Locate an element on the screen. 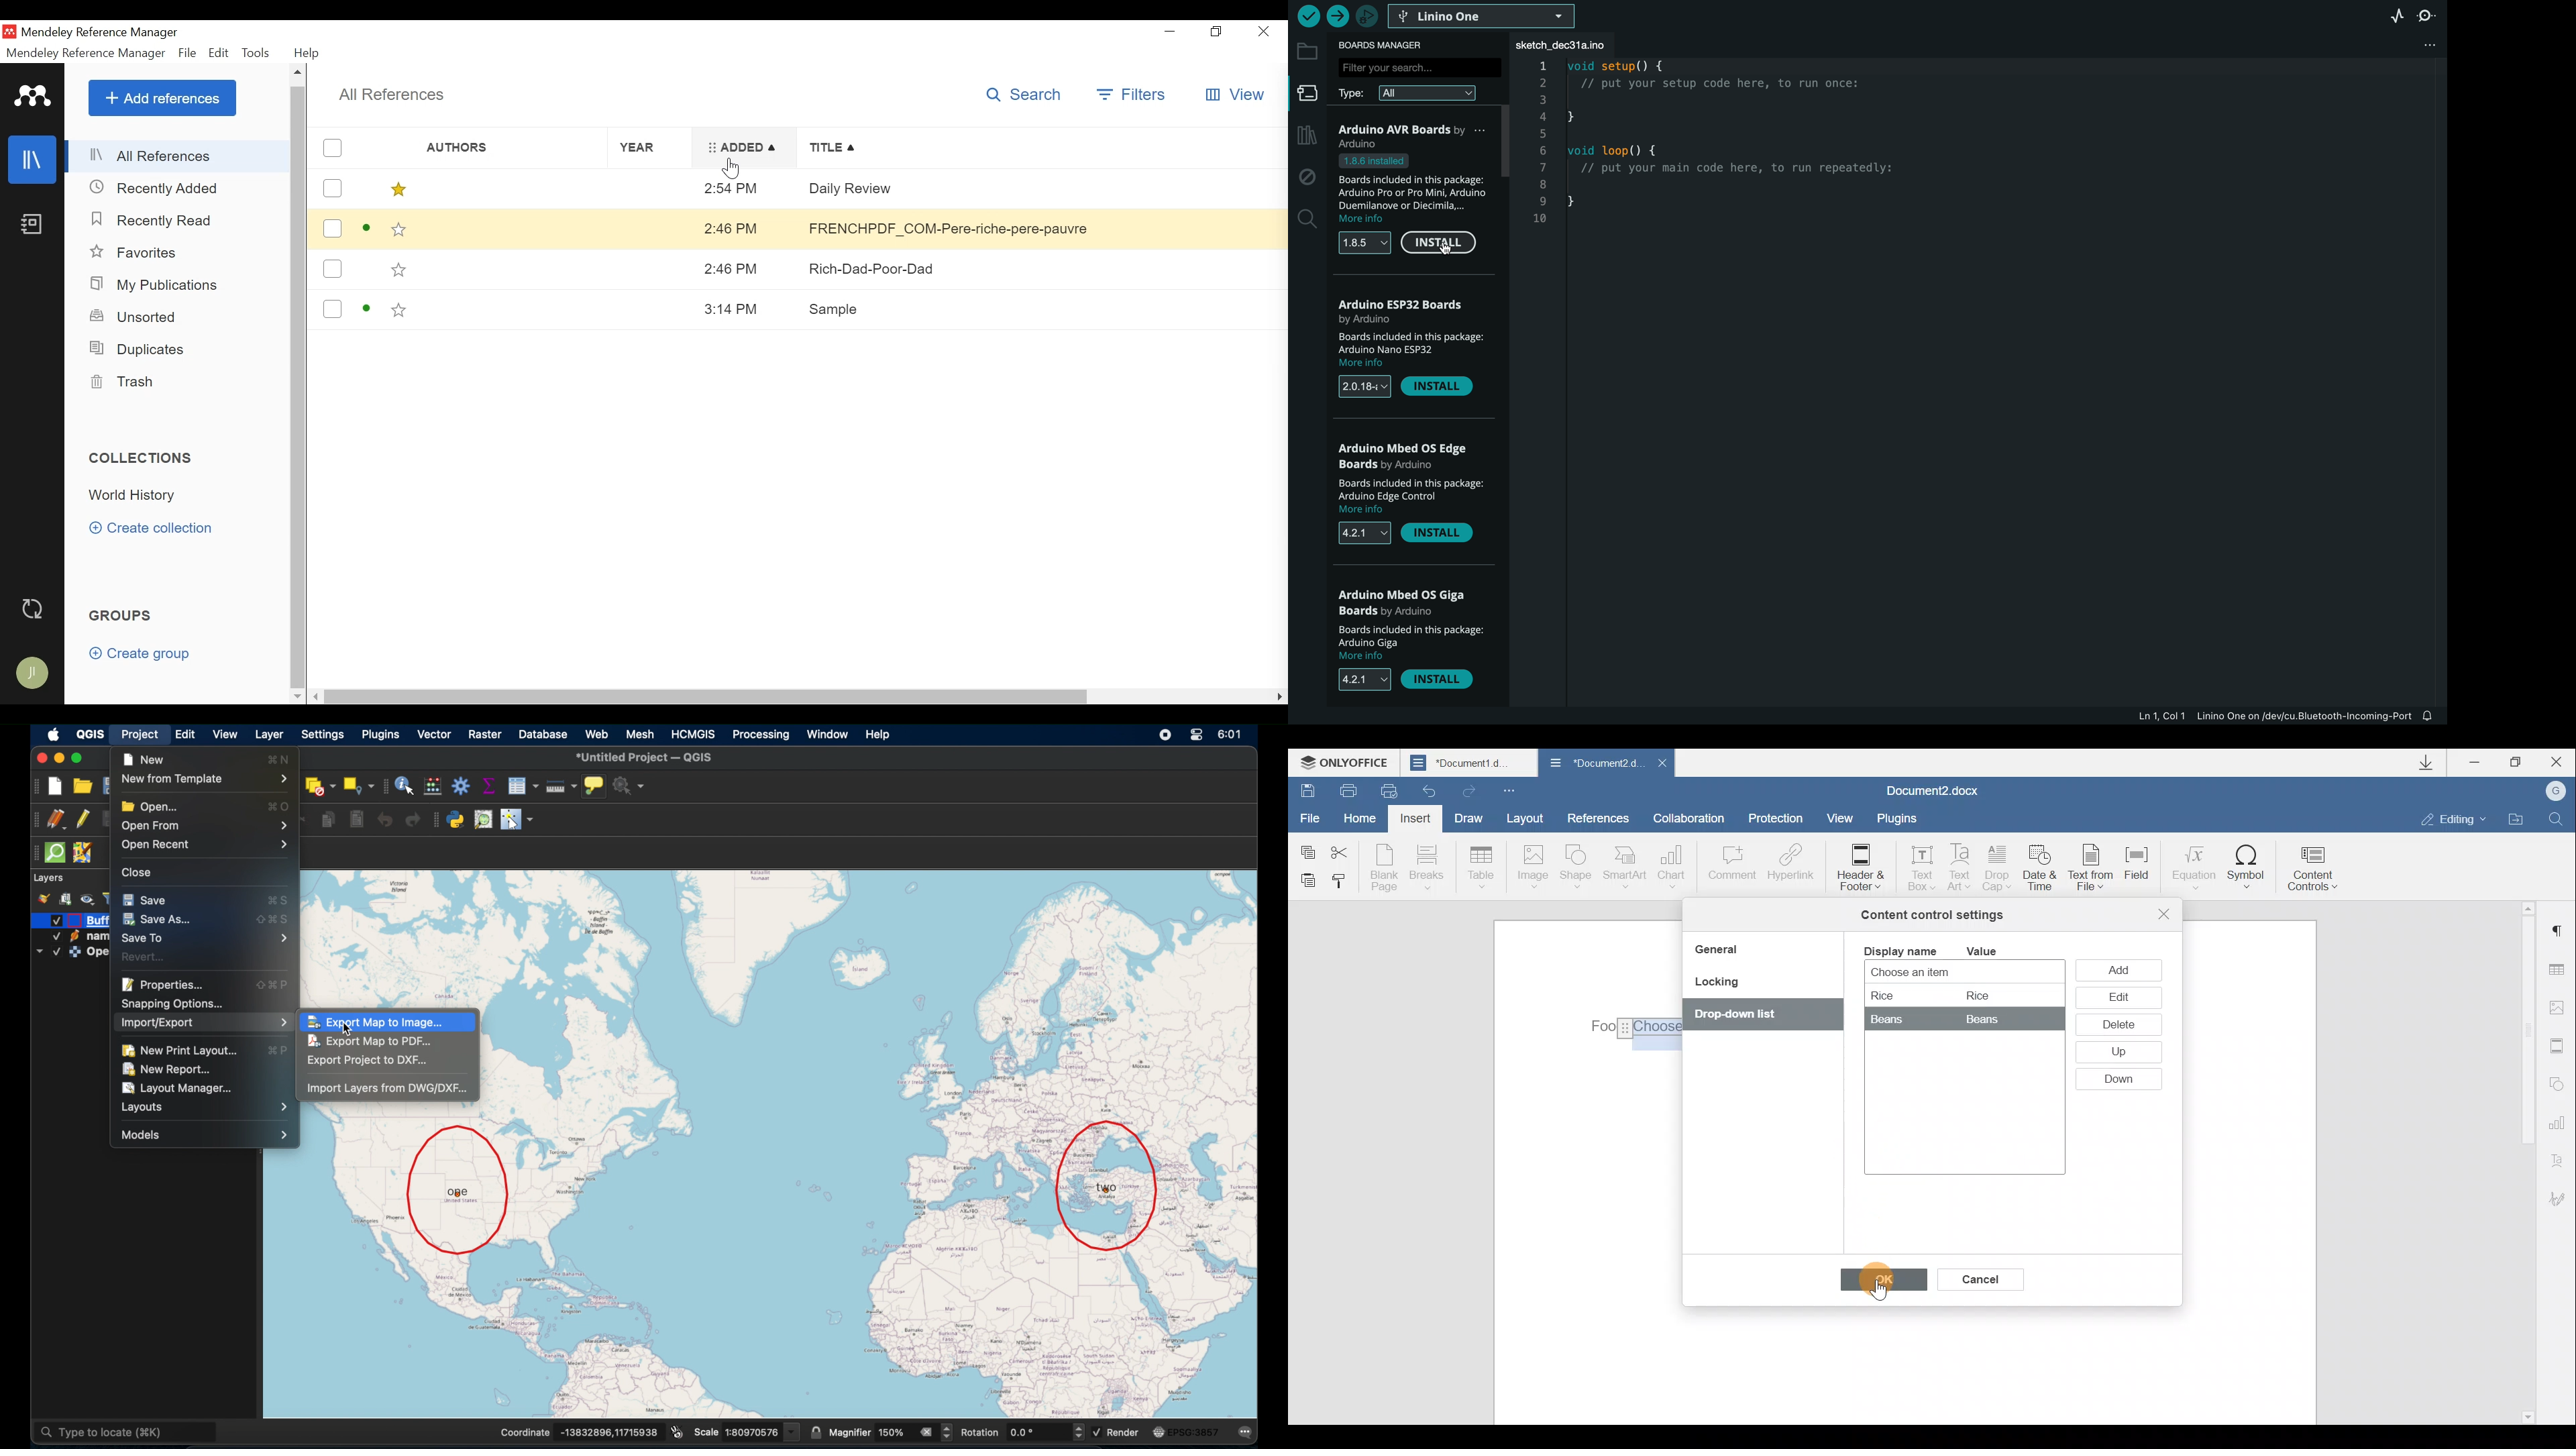 The width and height of the screenshot is (2576, 1456). Close is located at coordinates (2555, 762).